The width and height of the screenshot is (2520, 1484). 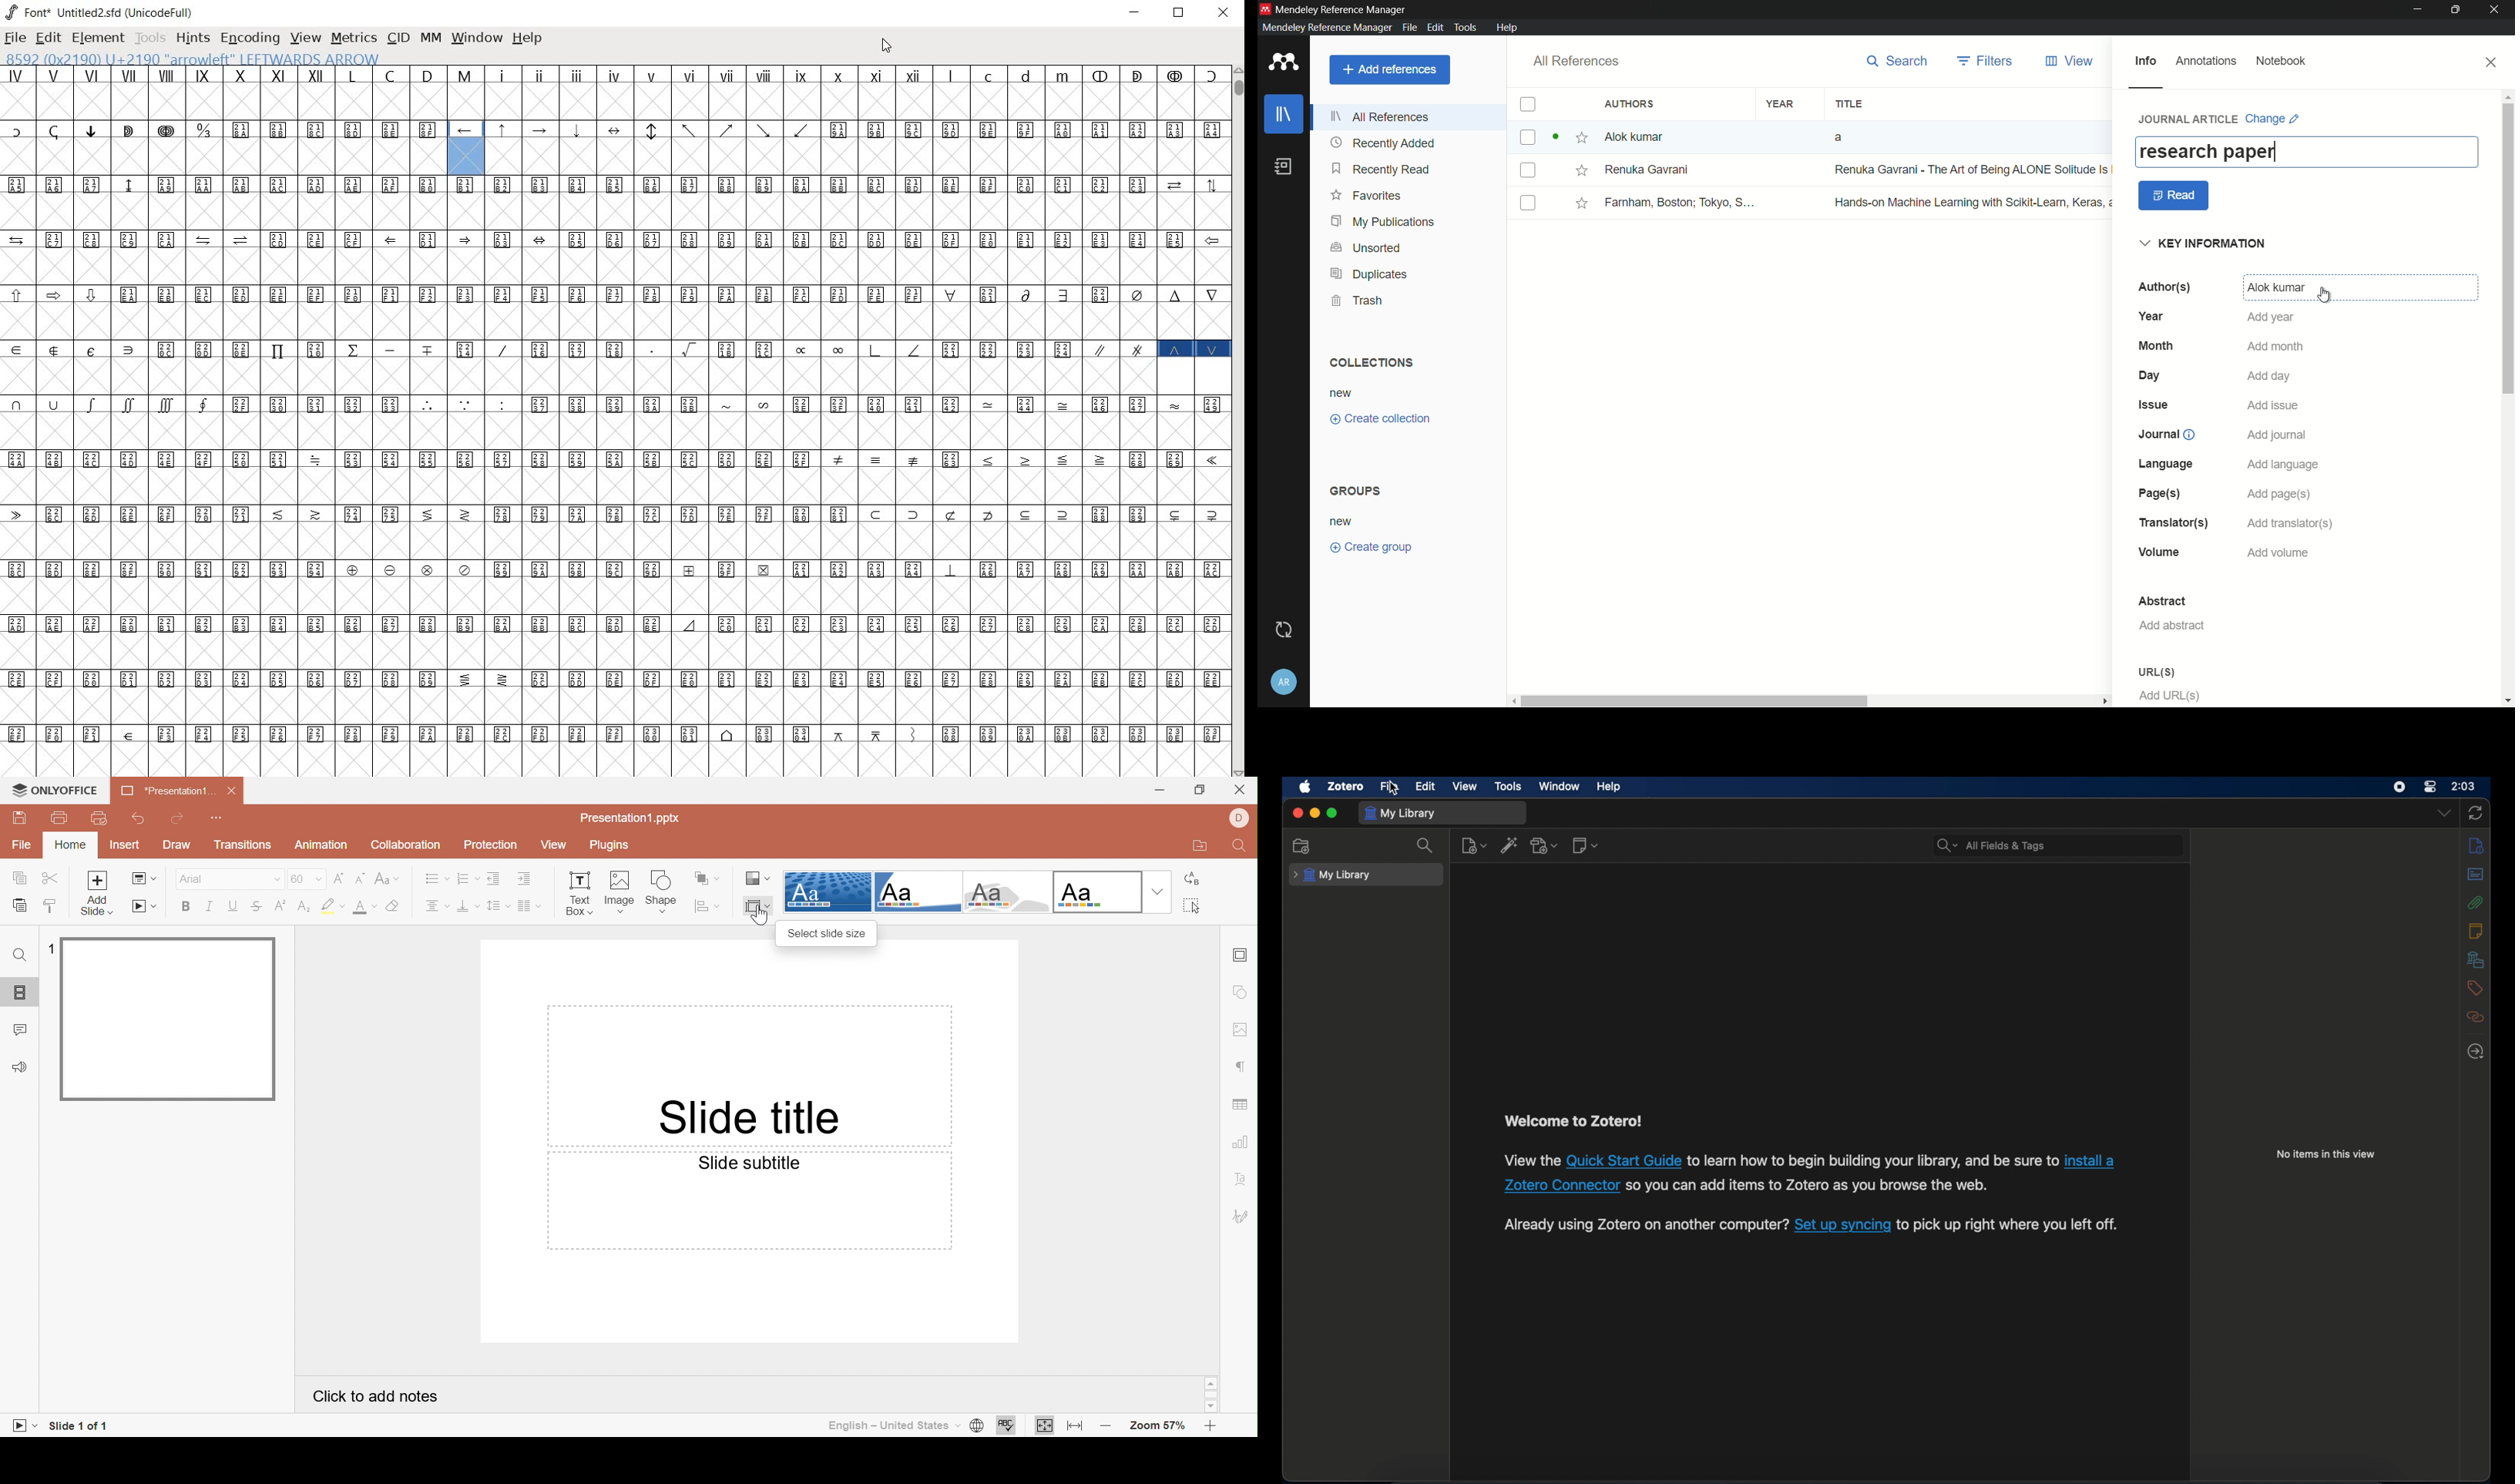 I want to click on add month, so click(x=2276, y=348).